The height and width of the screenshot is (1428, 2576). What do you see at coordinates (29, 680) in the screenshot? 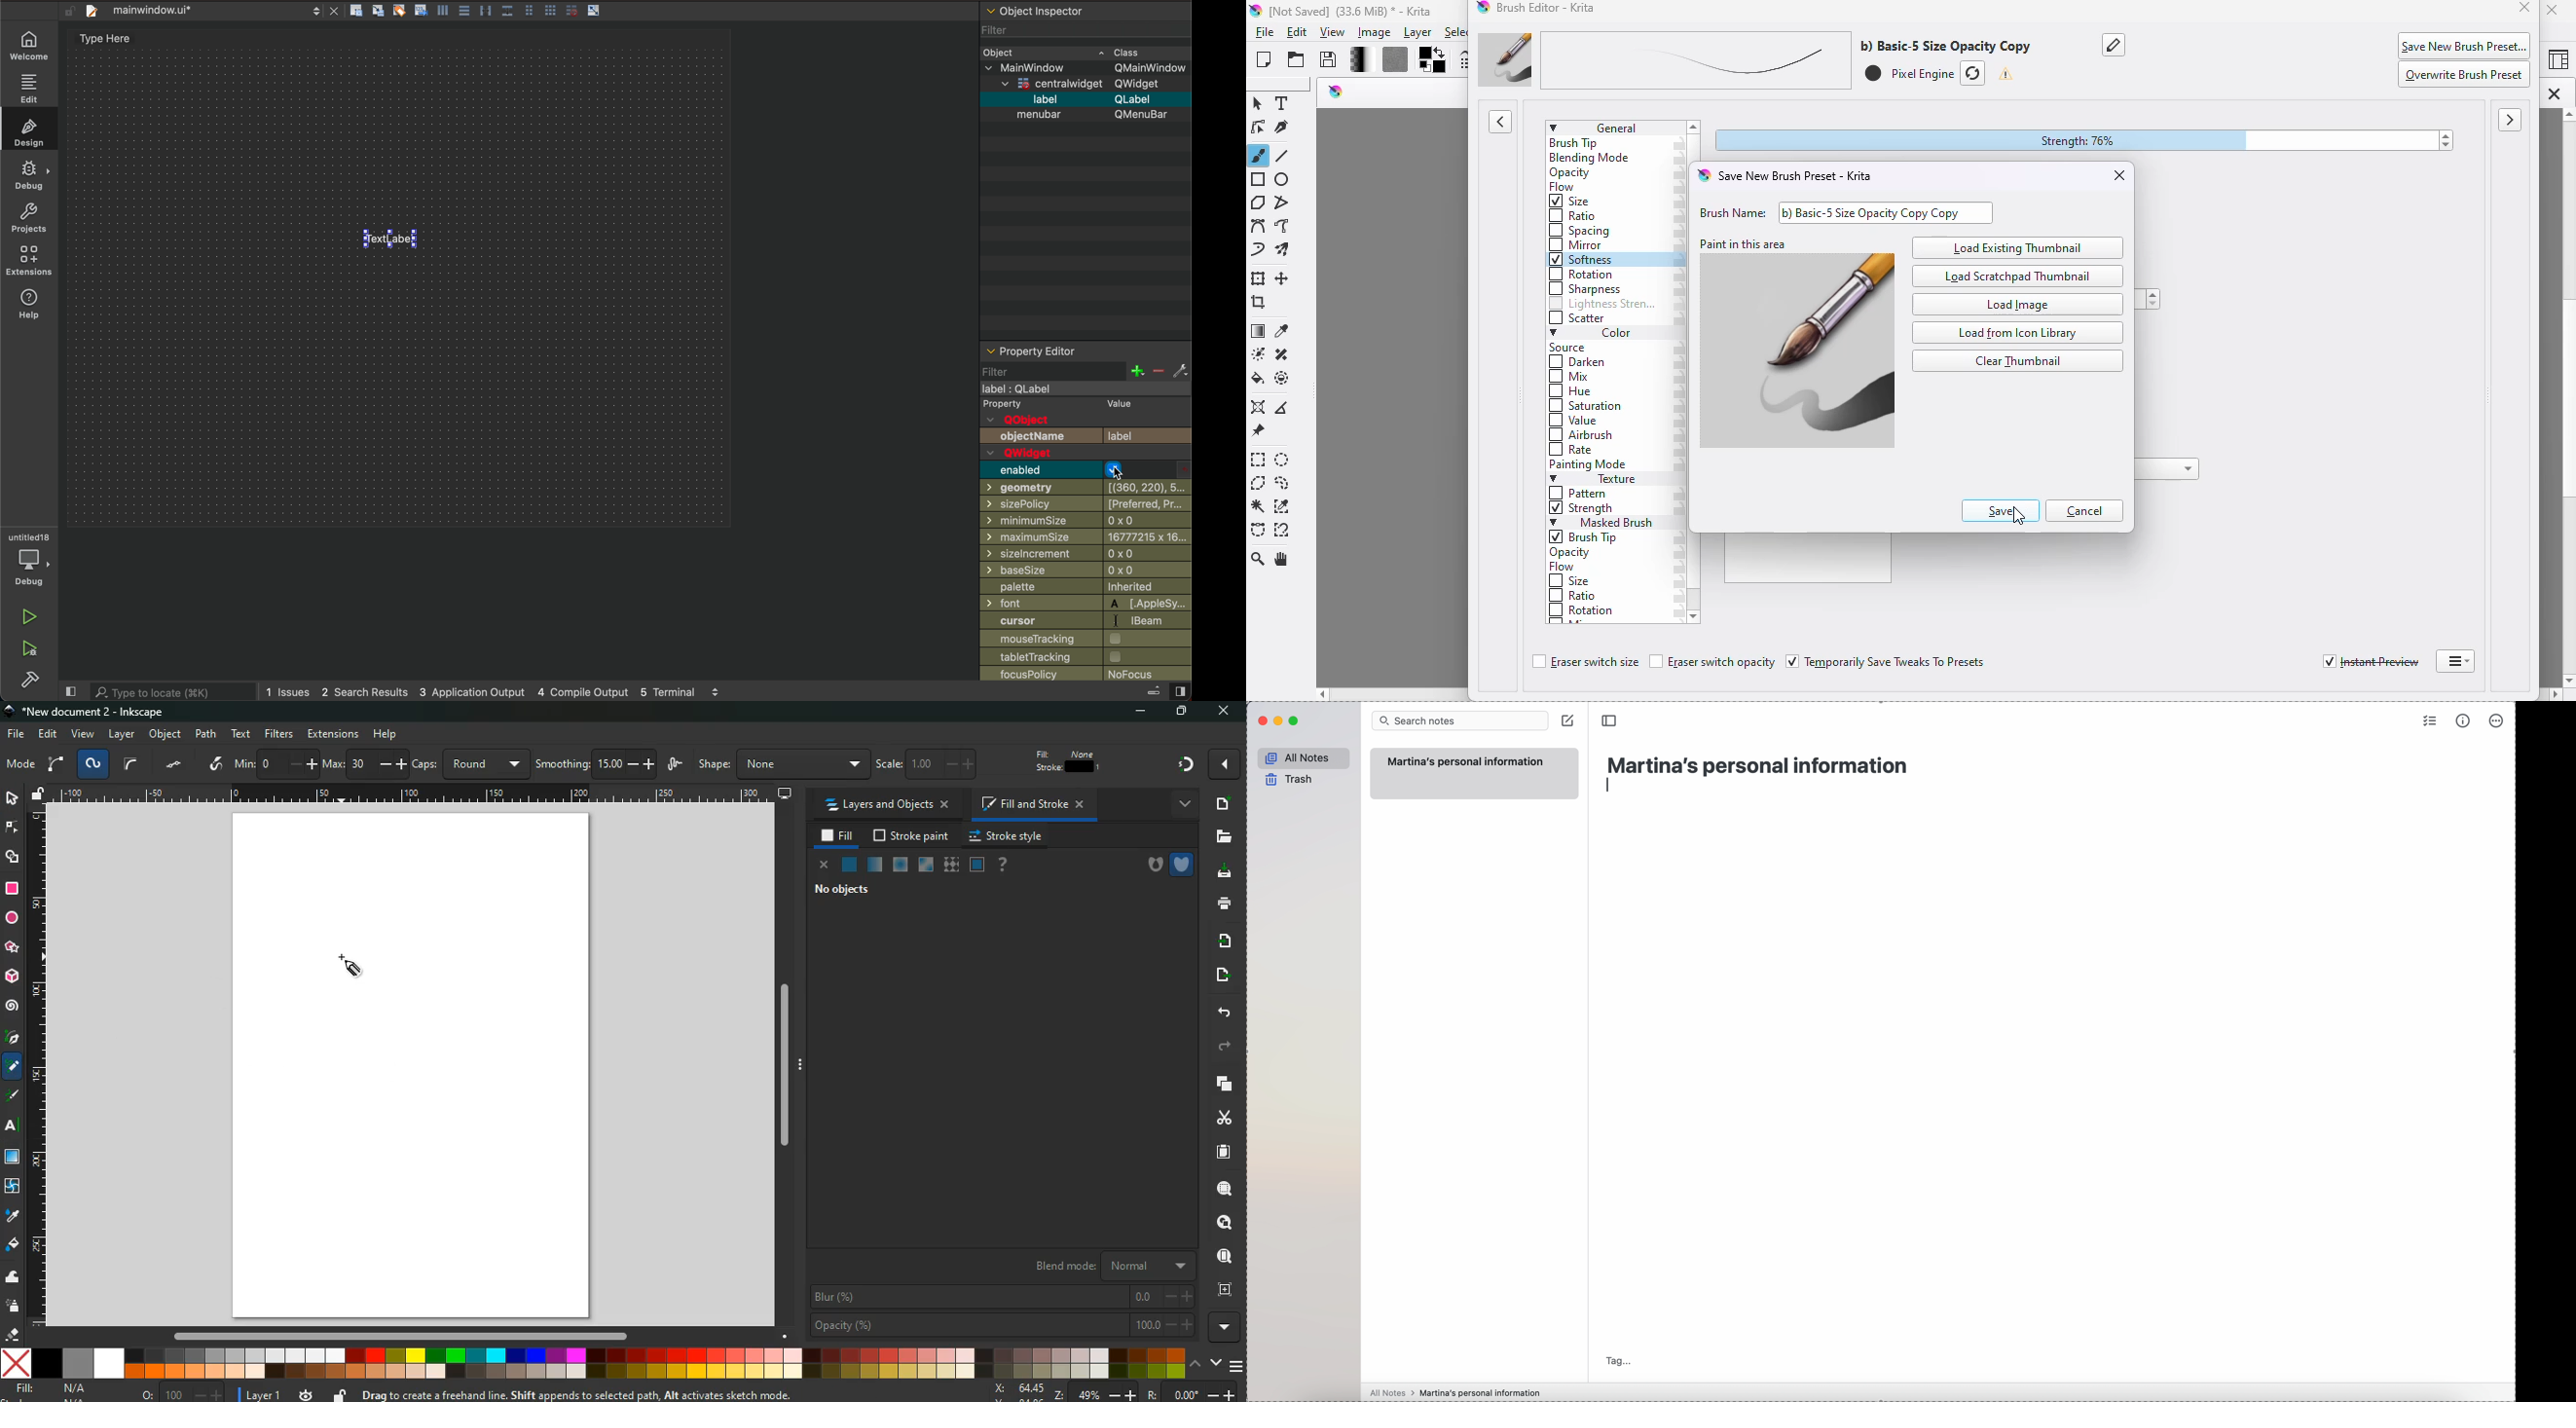
I see `build` at bounding box center [29, 680].